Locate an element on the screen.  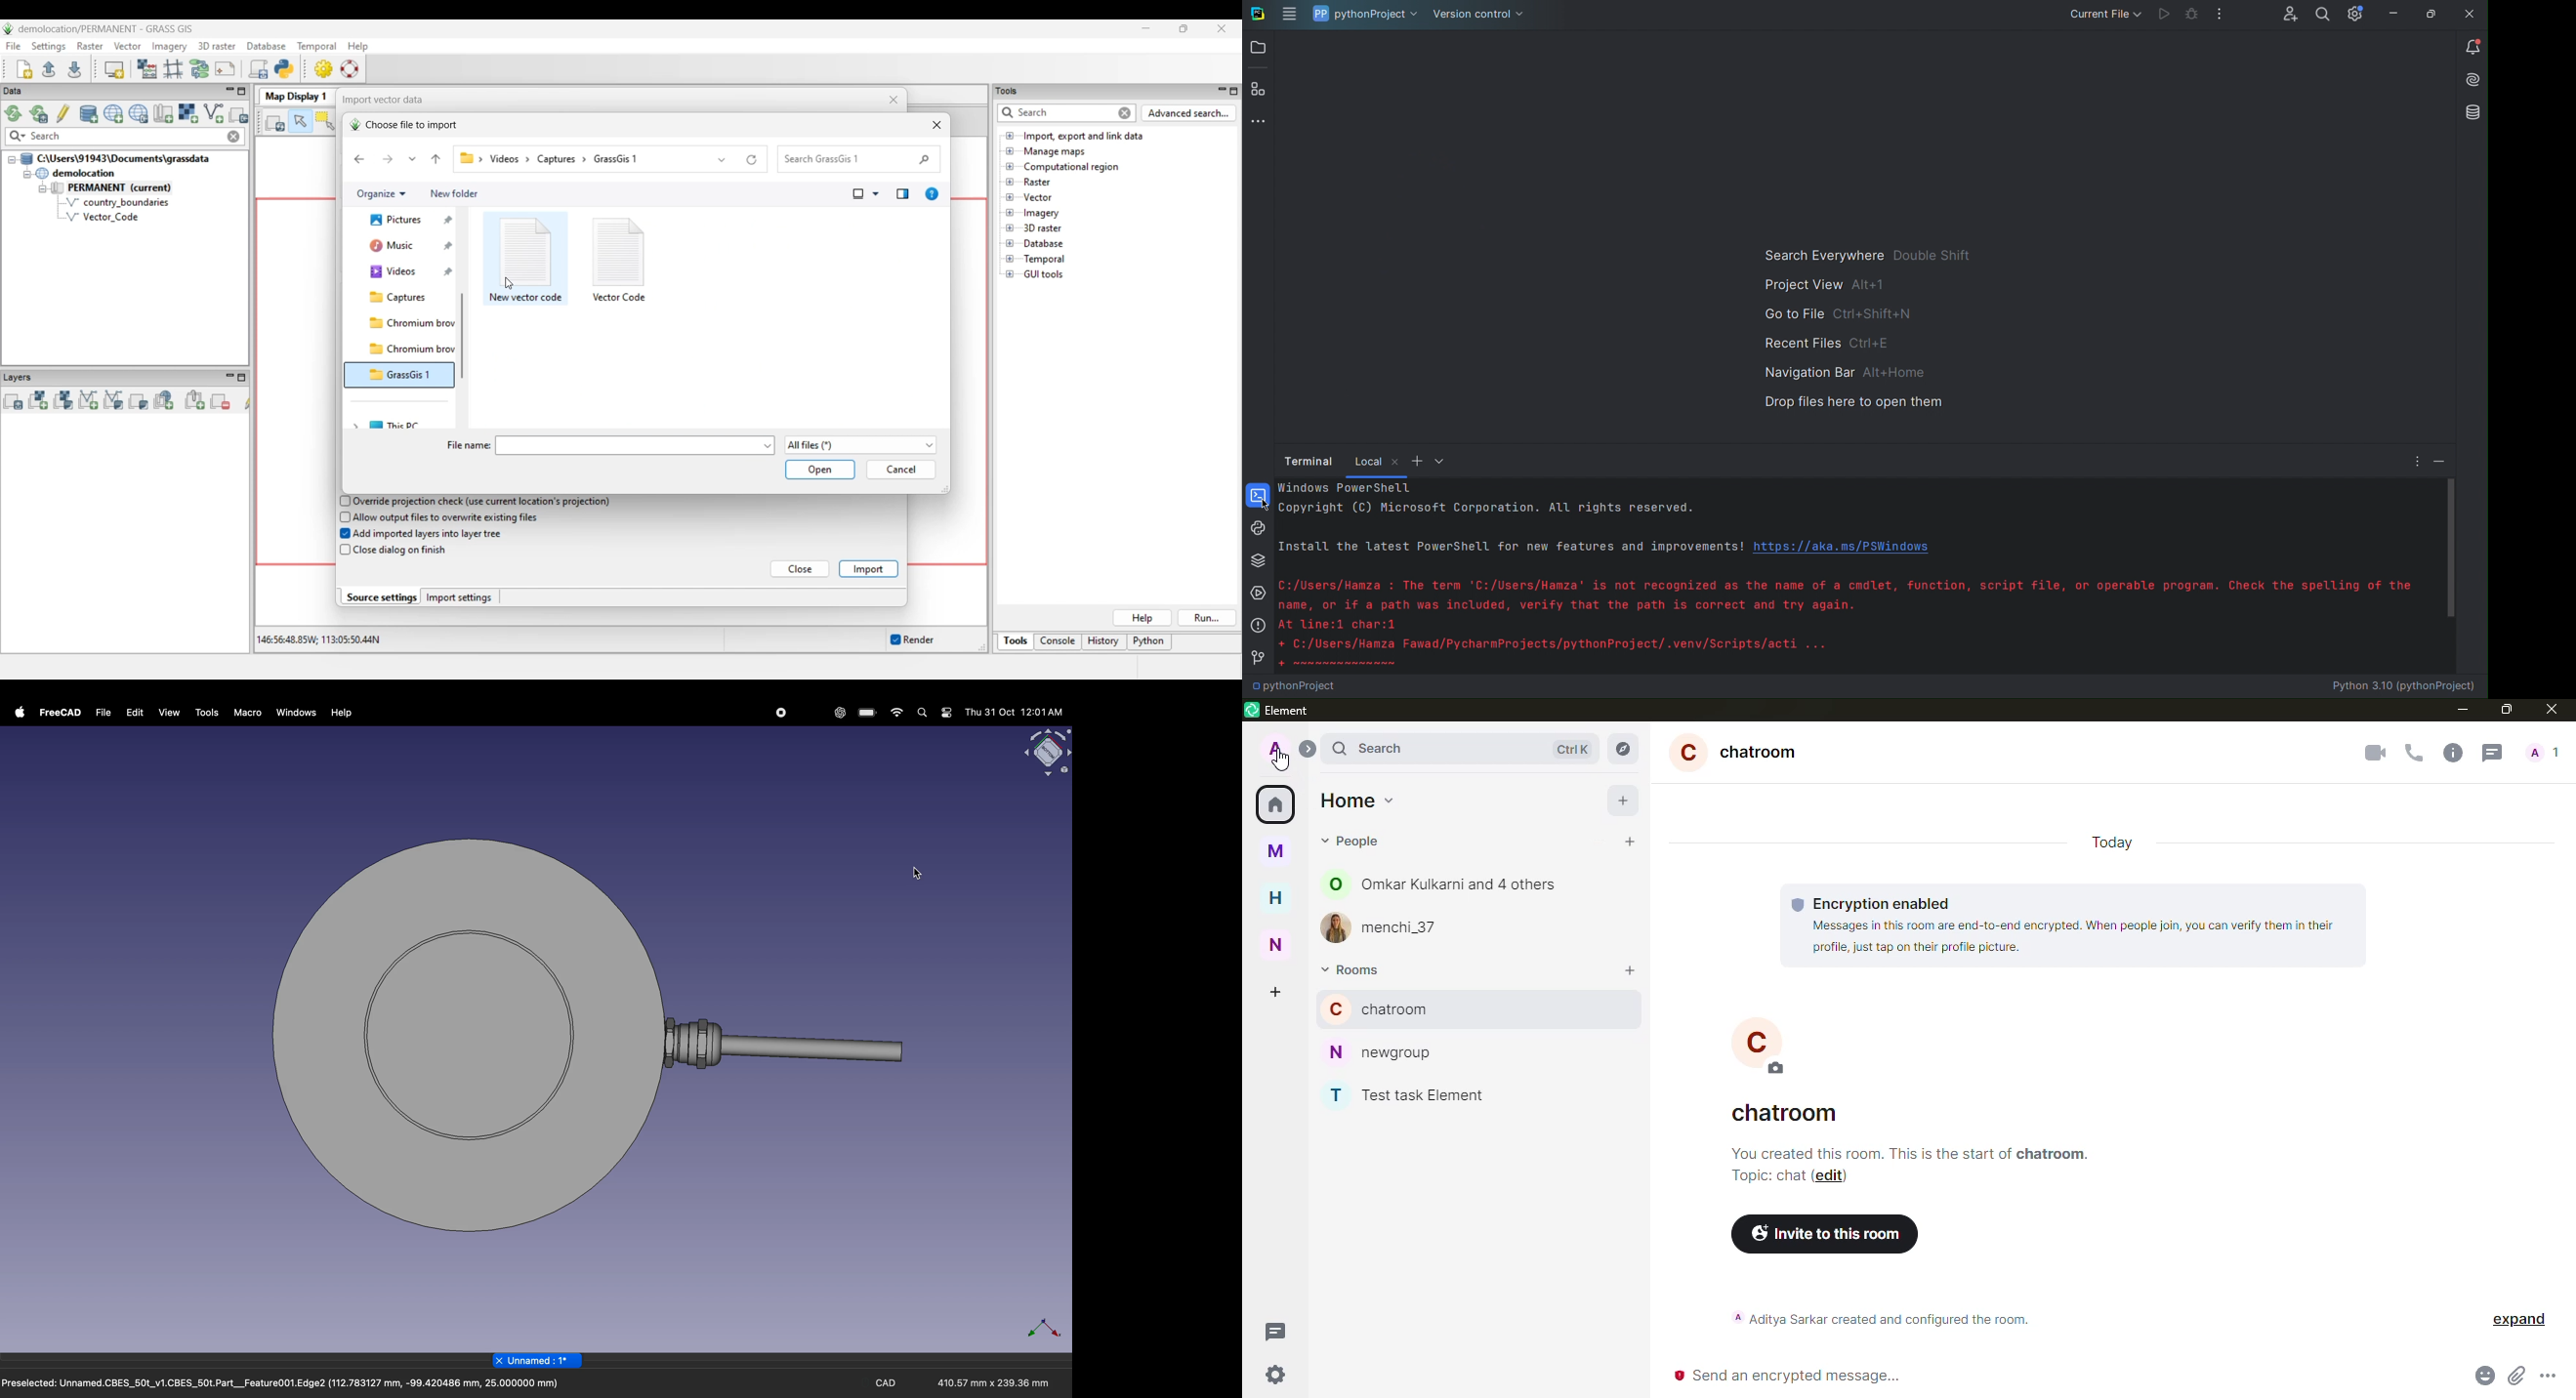
cursor is located at coordinates (1283, 762).